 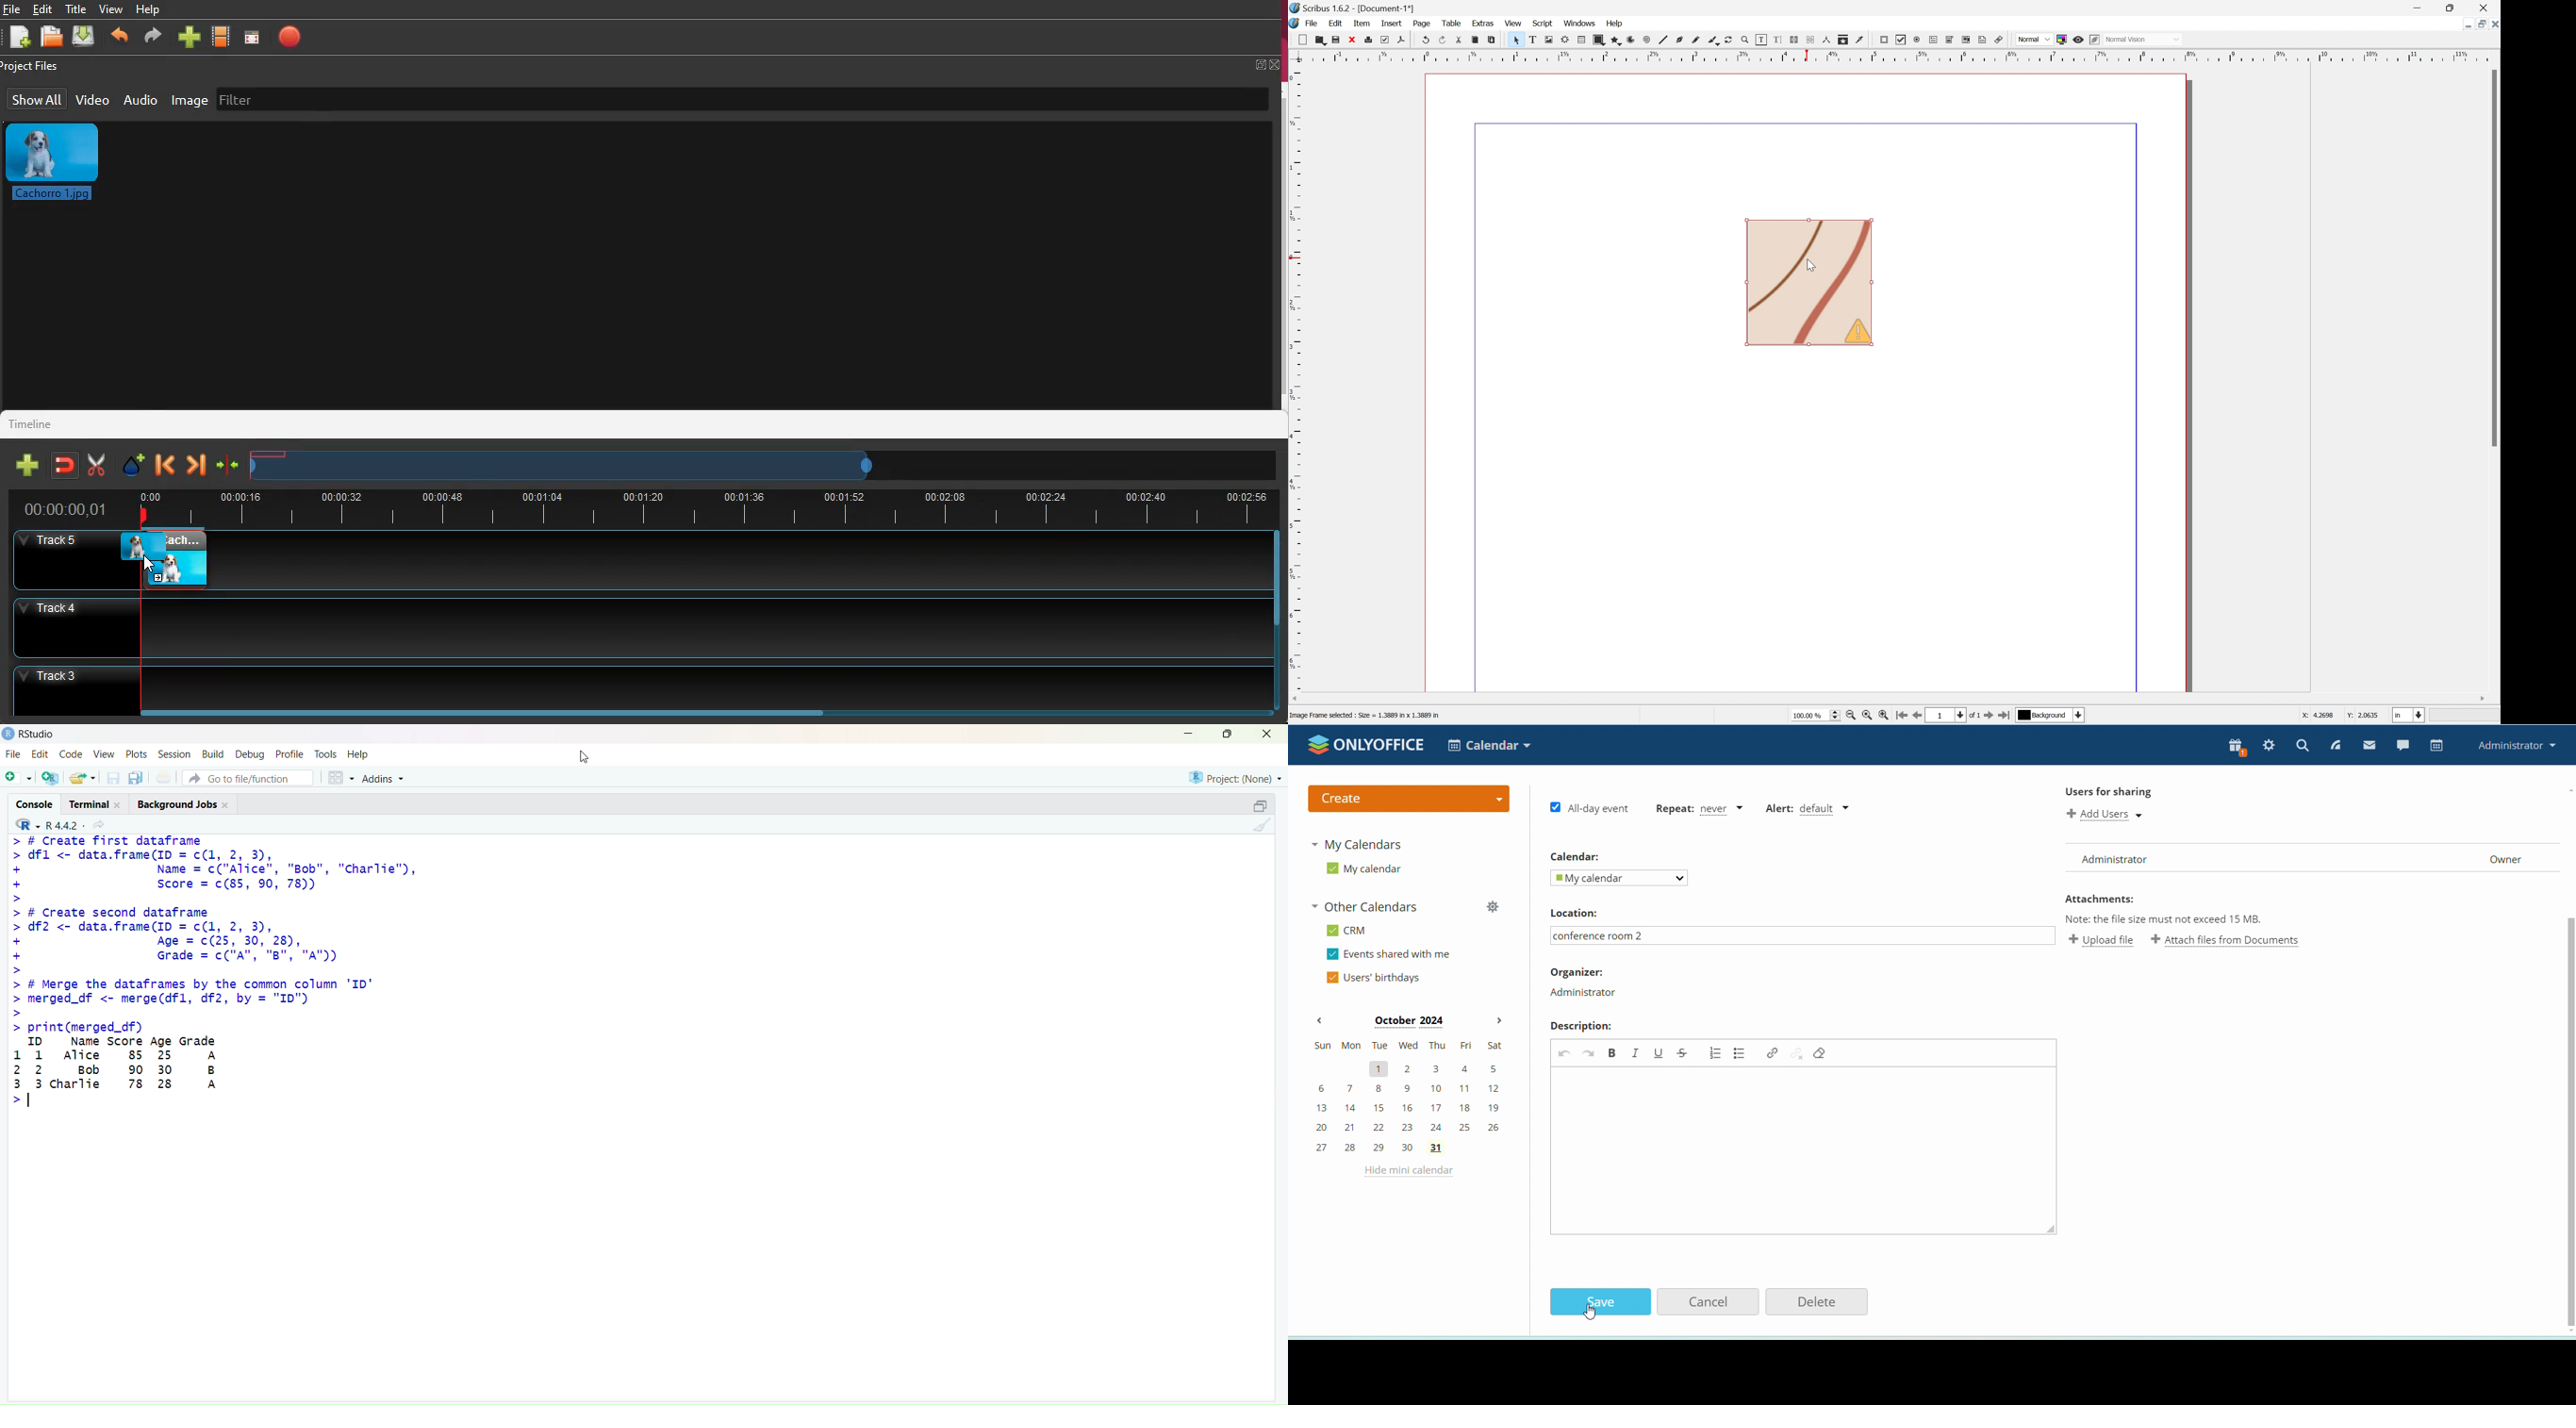 I want to click on Plots, so click(x=136, y=754).